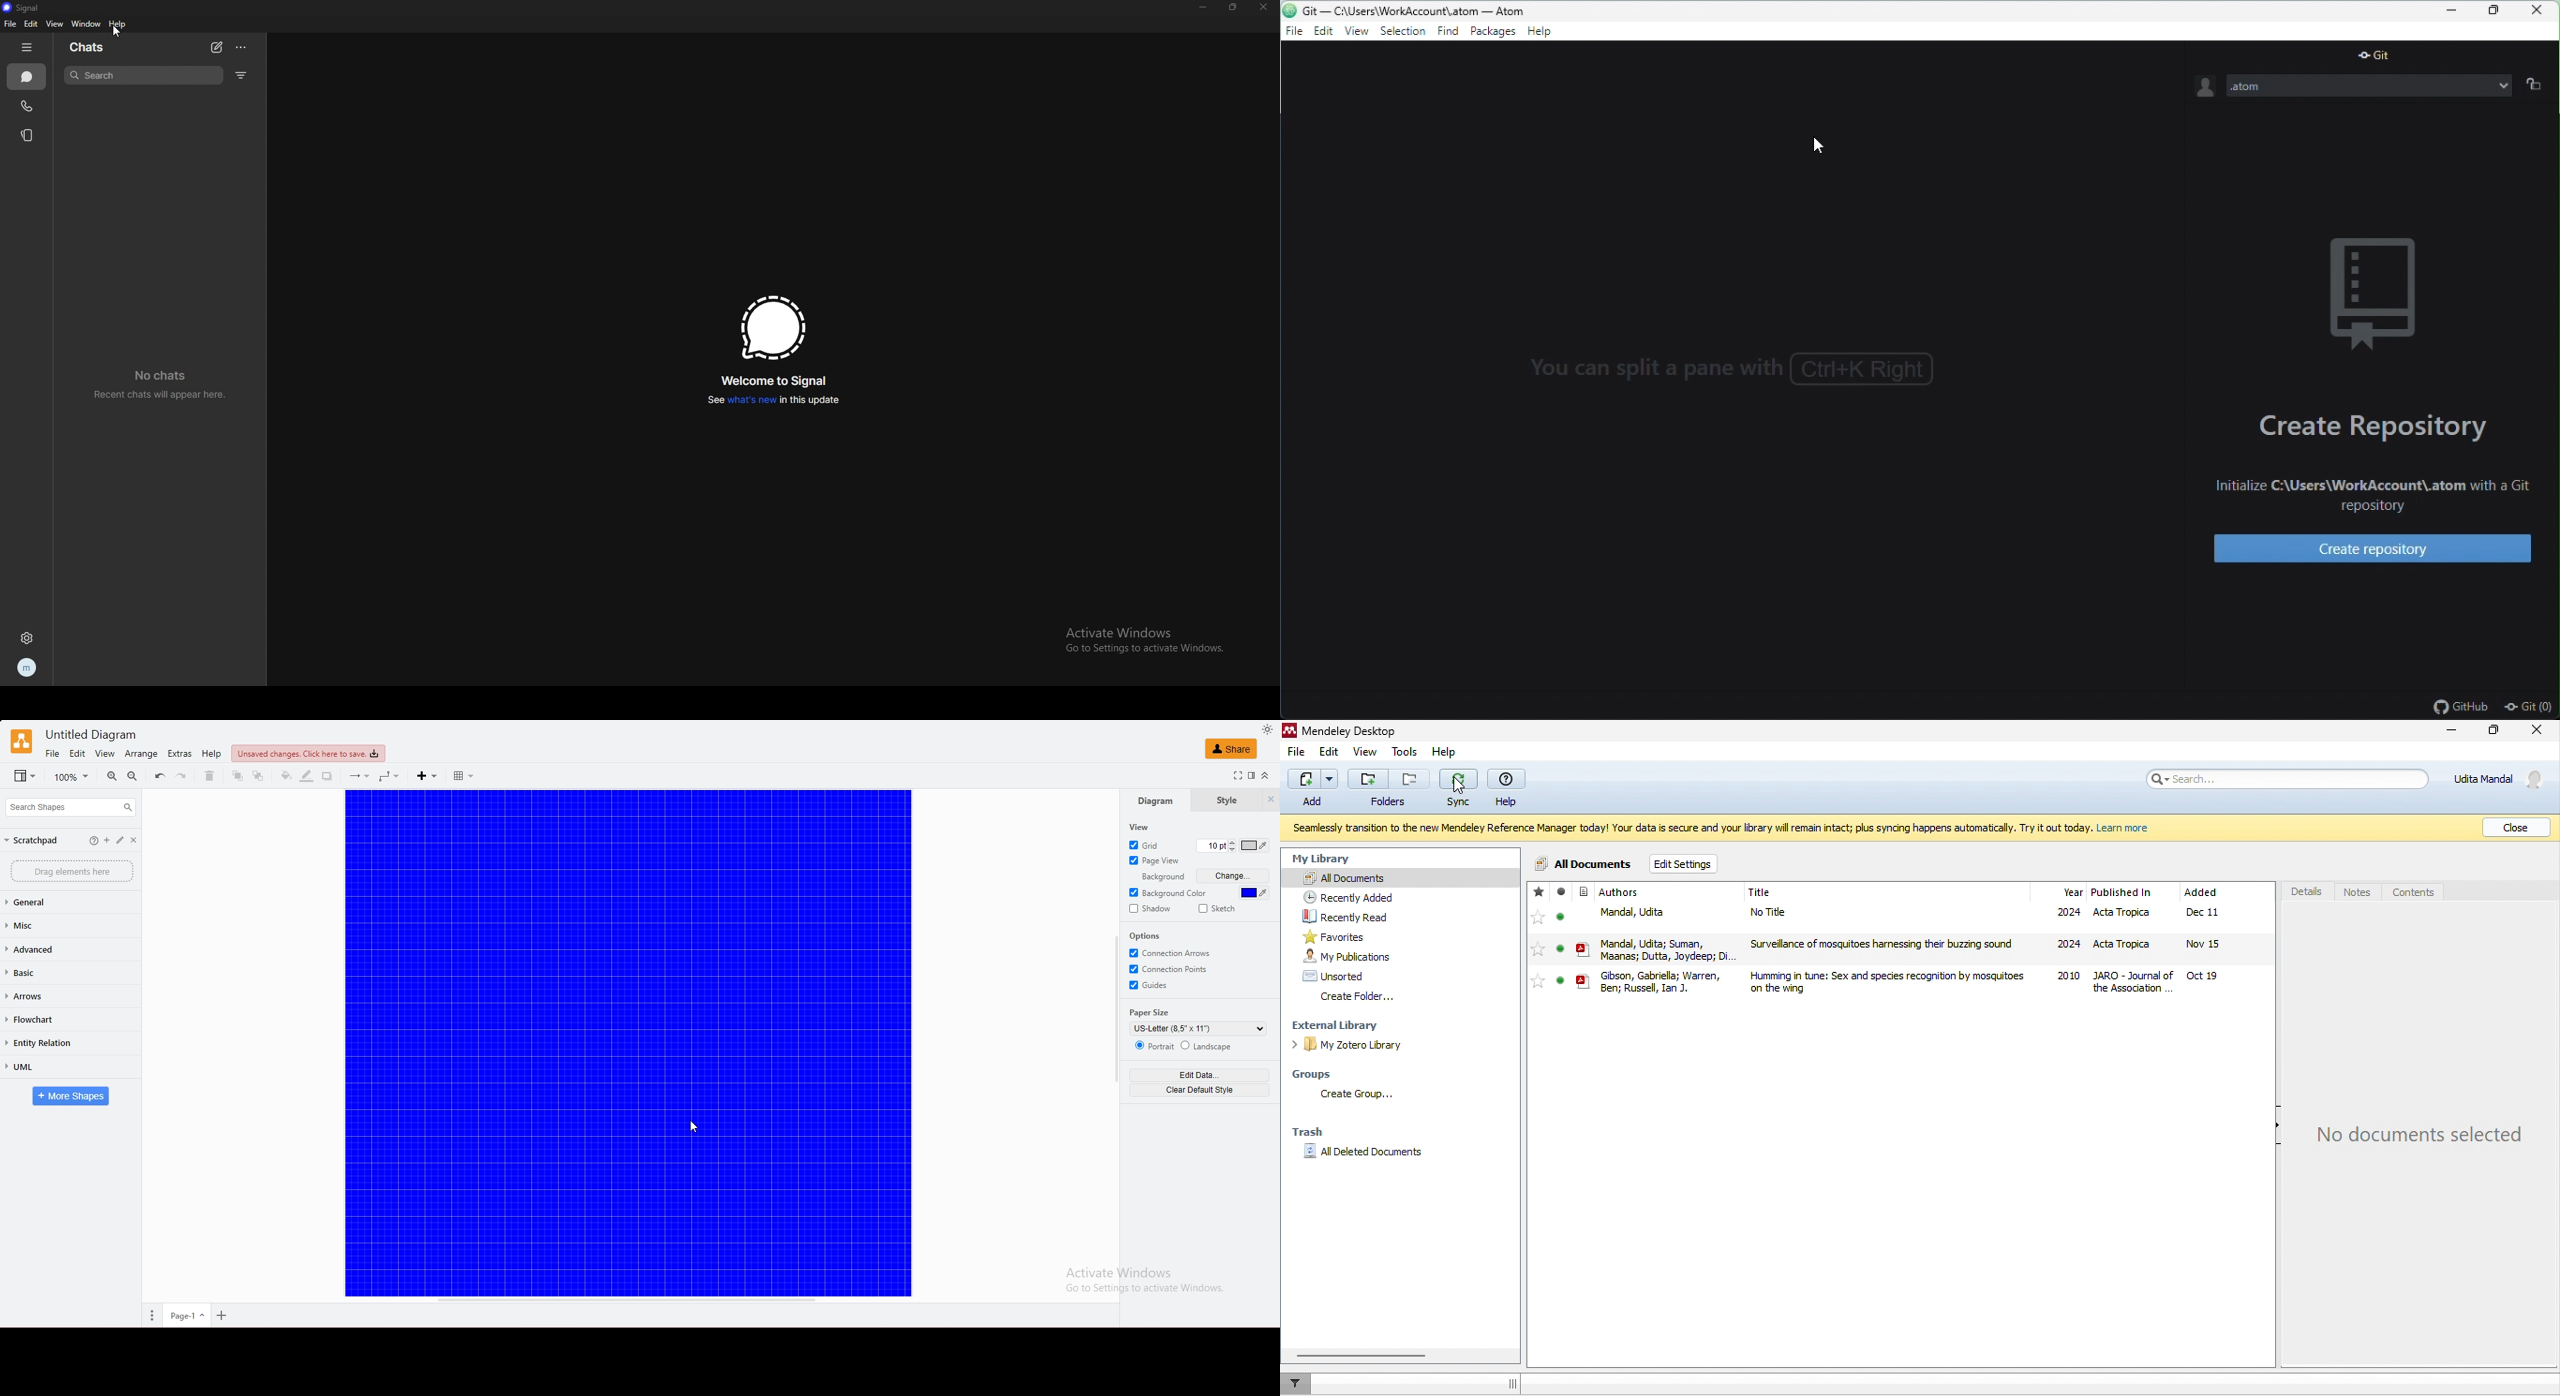 The height and width of the screenshot is (1400, 2576). I want to click on diagram, so click(1153, 801).